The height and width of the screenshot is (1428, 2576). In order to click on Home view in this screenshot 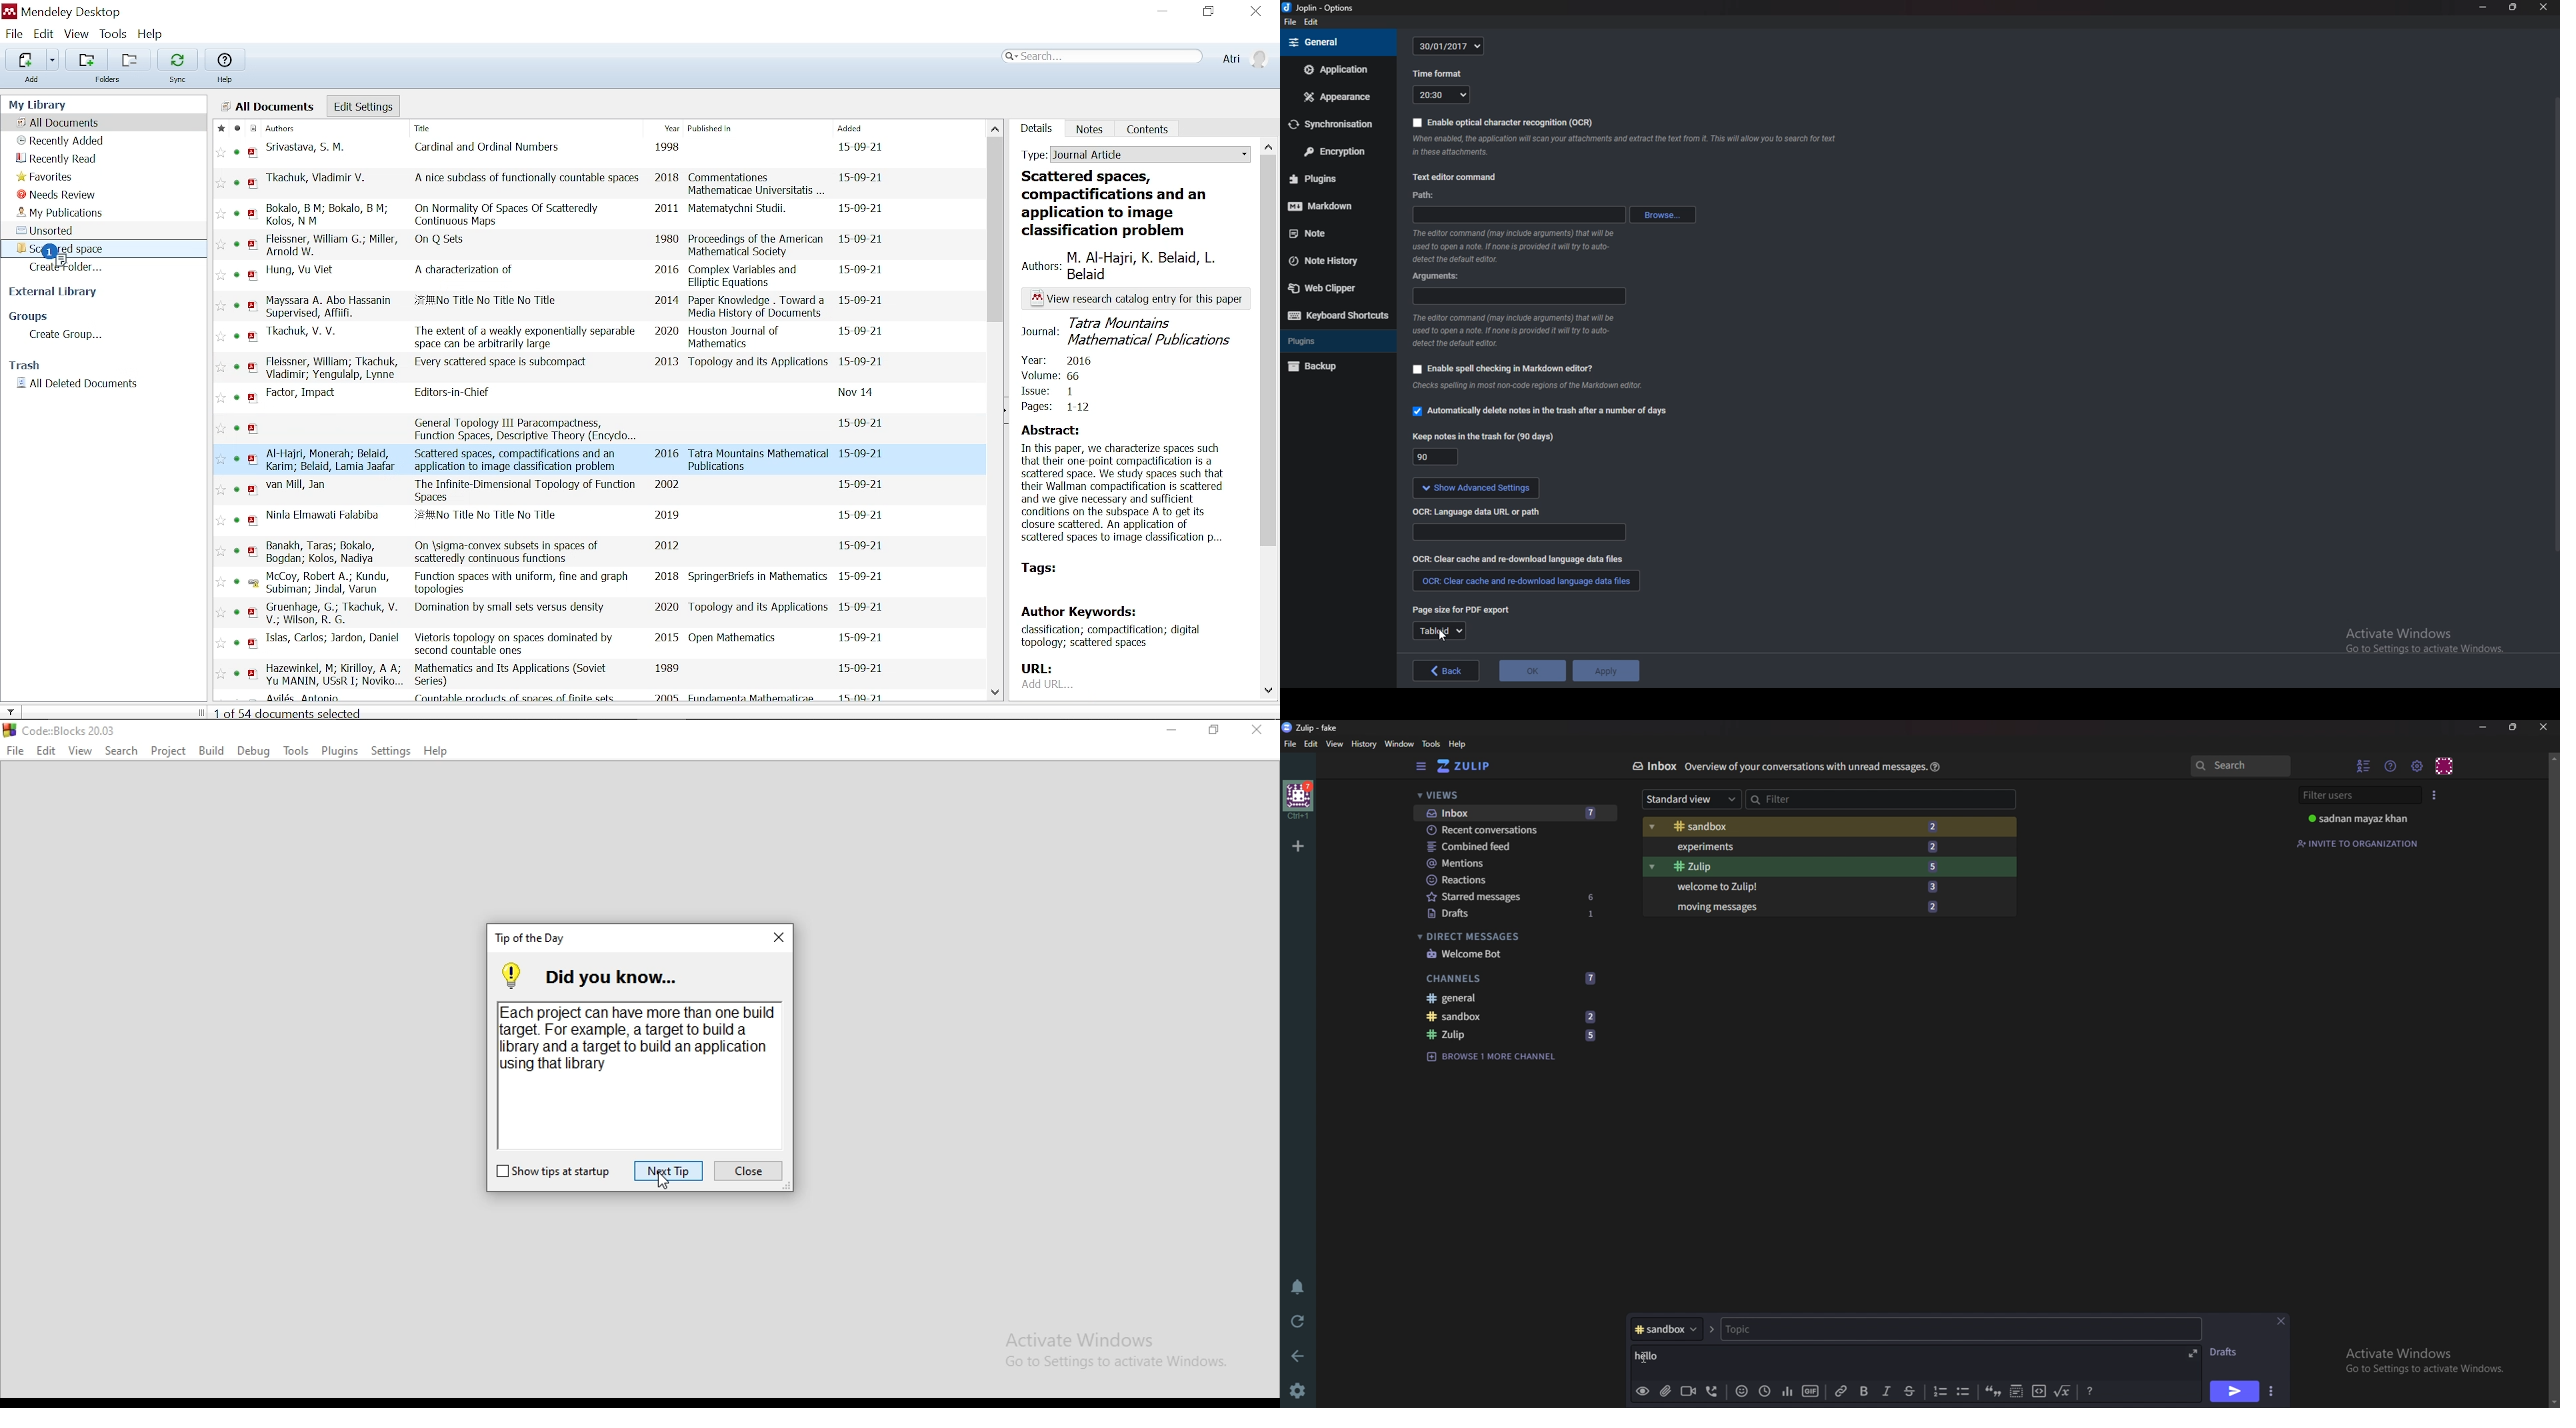, I will do `click(1468, 765)`.